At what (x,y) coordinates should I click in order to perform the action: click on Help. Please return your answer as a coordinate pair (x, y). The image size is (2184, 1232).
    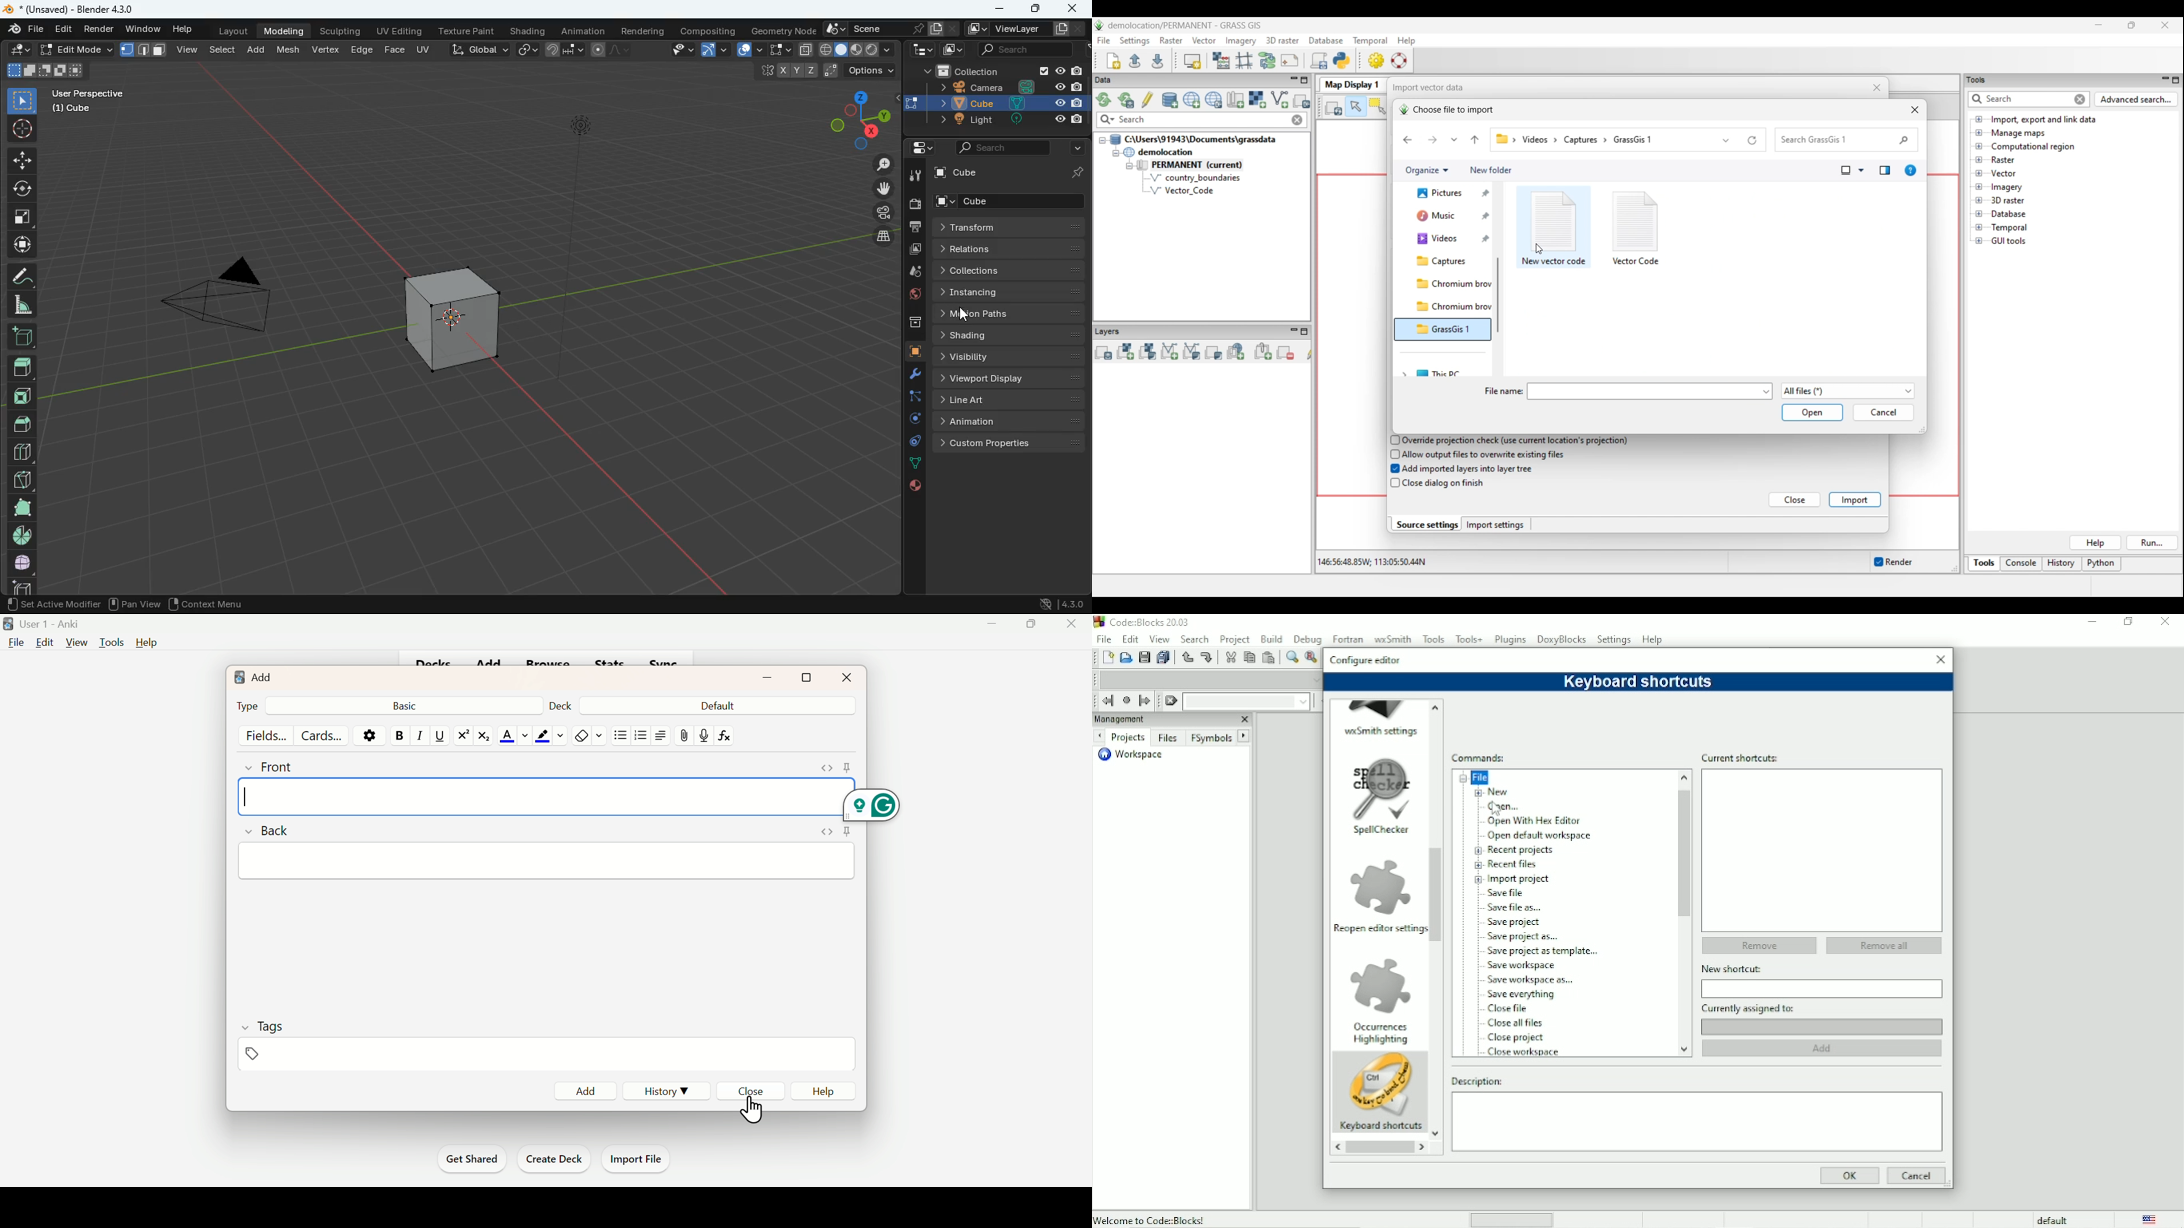
    Looking at the image, I should click on (825, 1090).